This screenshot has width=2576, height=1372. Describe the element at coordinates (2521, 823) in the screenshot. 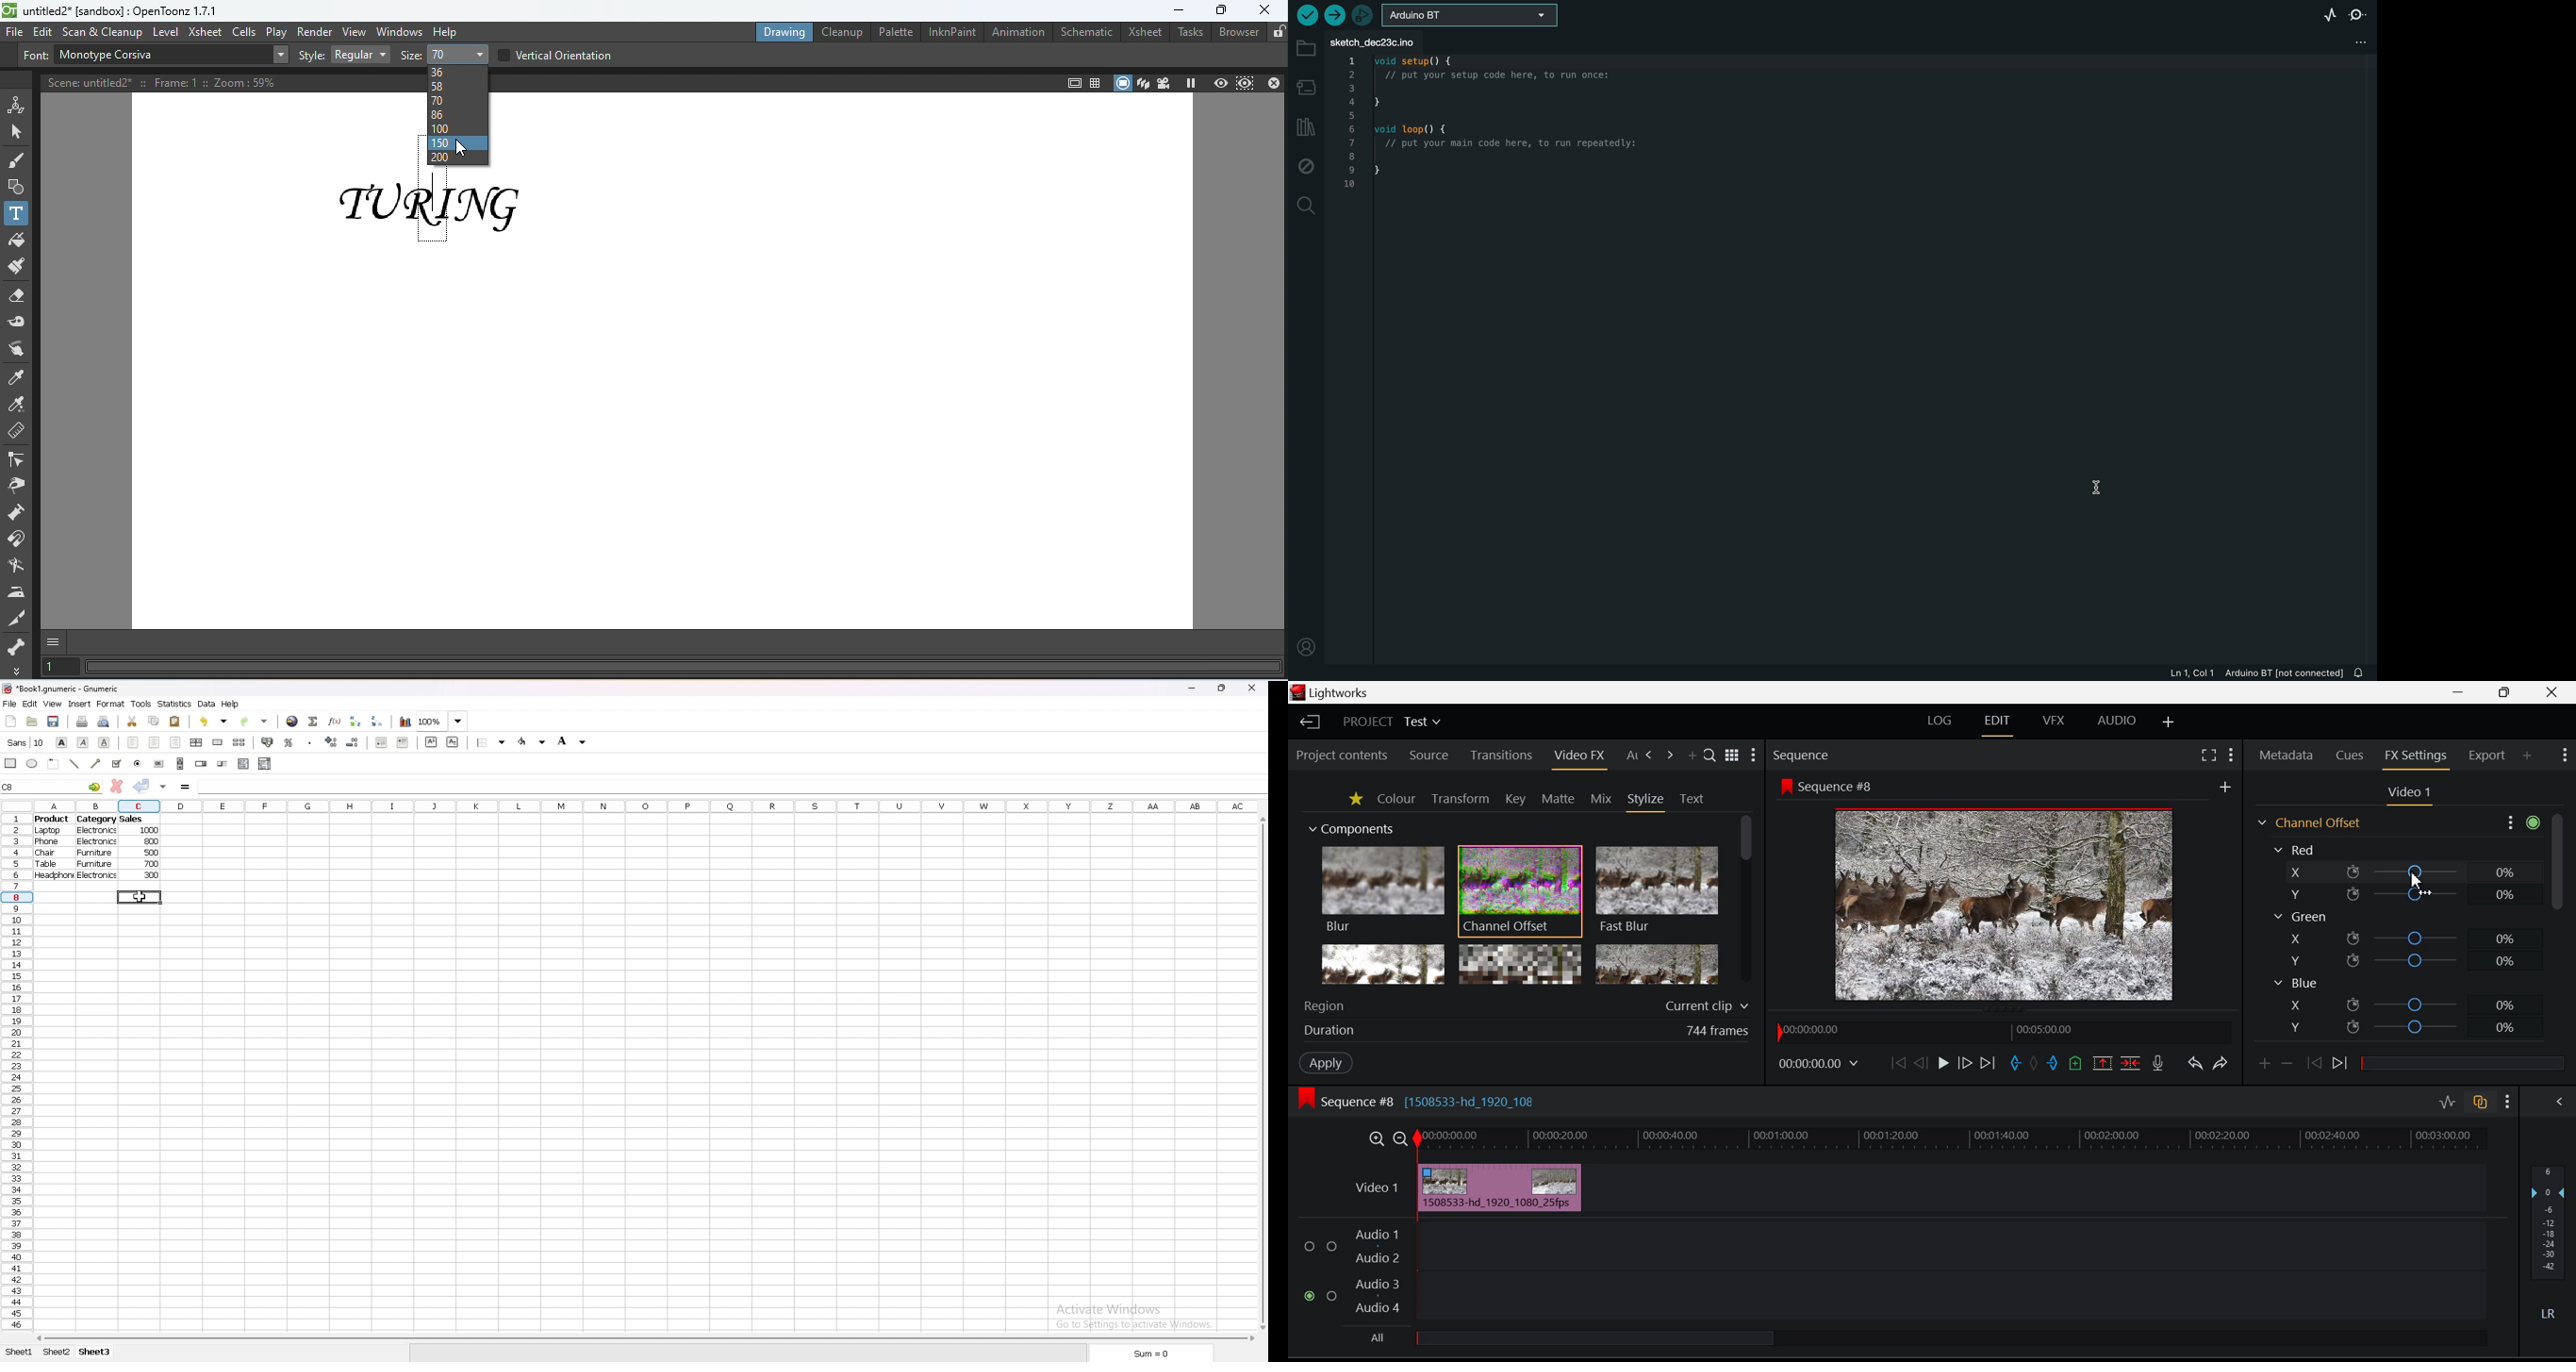

I see `Show Settings` at that location.